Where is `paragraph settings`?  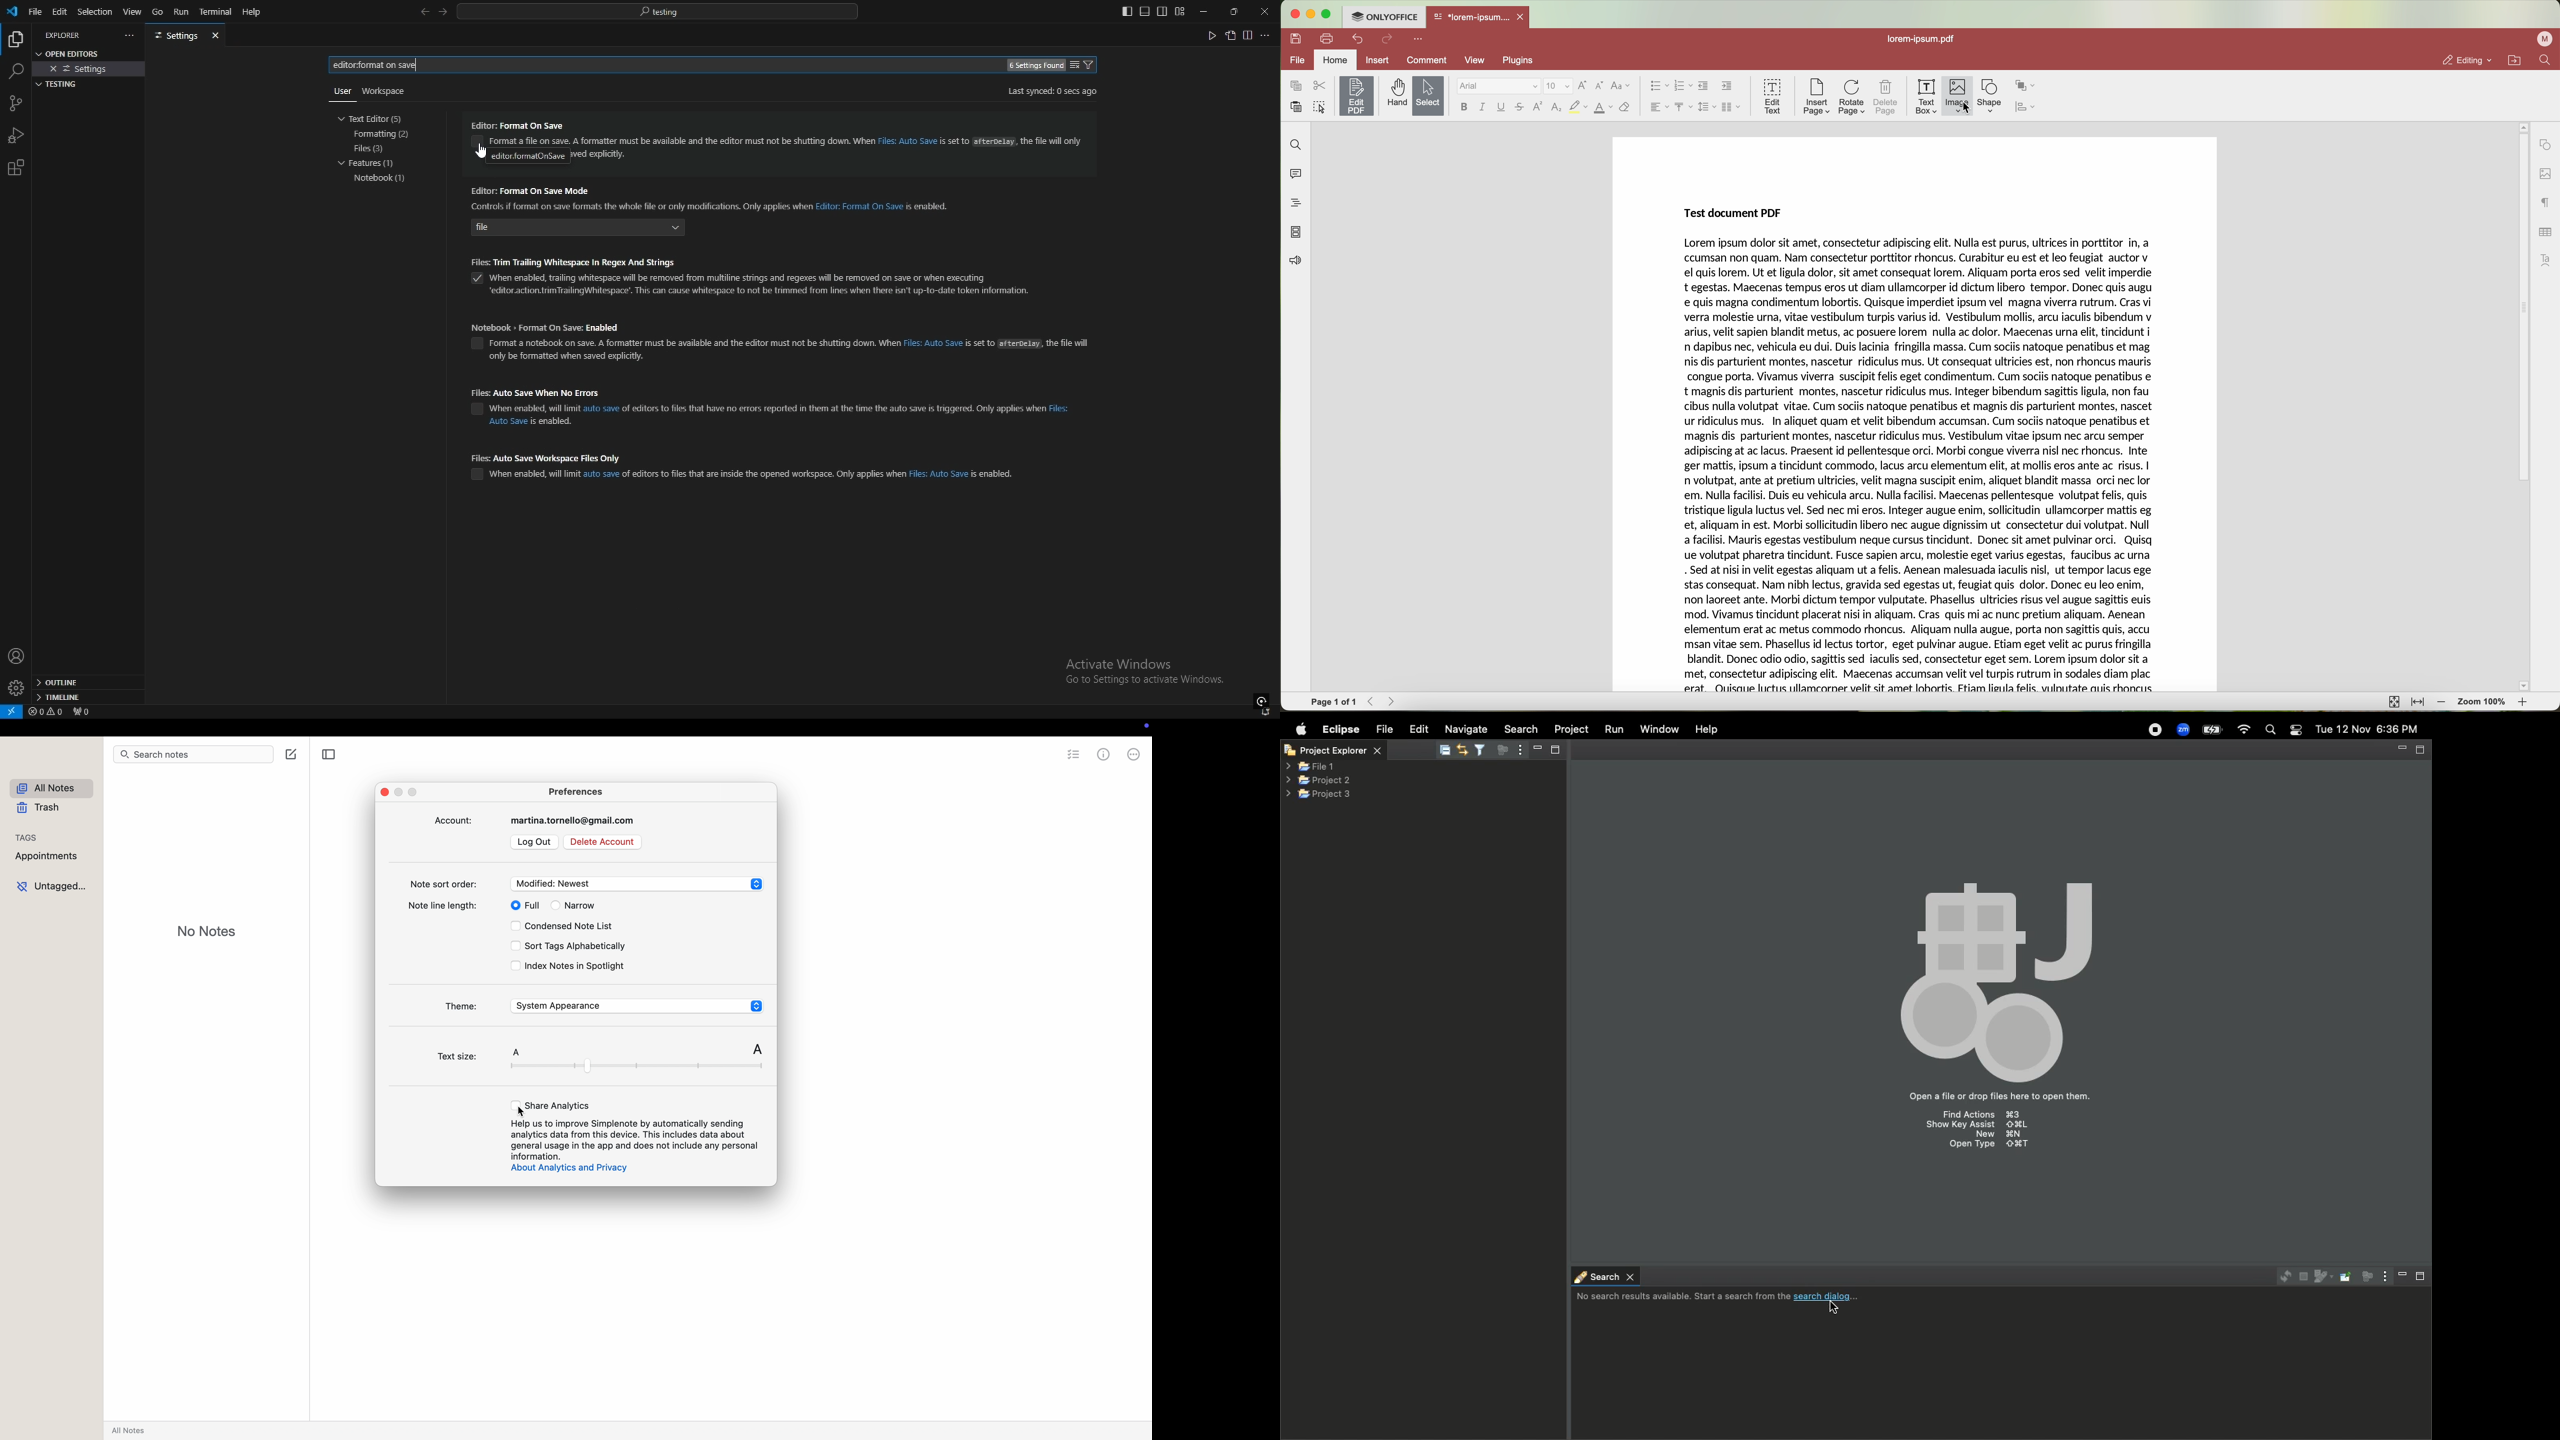
paragraph settings is located at coordinates (2546, 202).